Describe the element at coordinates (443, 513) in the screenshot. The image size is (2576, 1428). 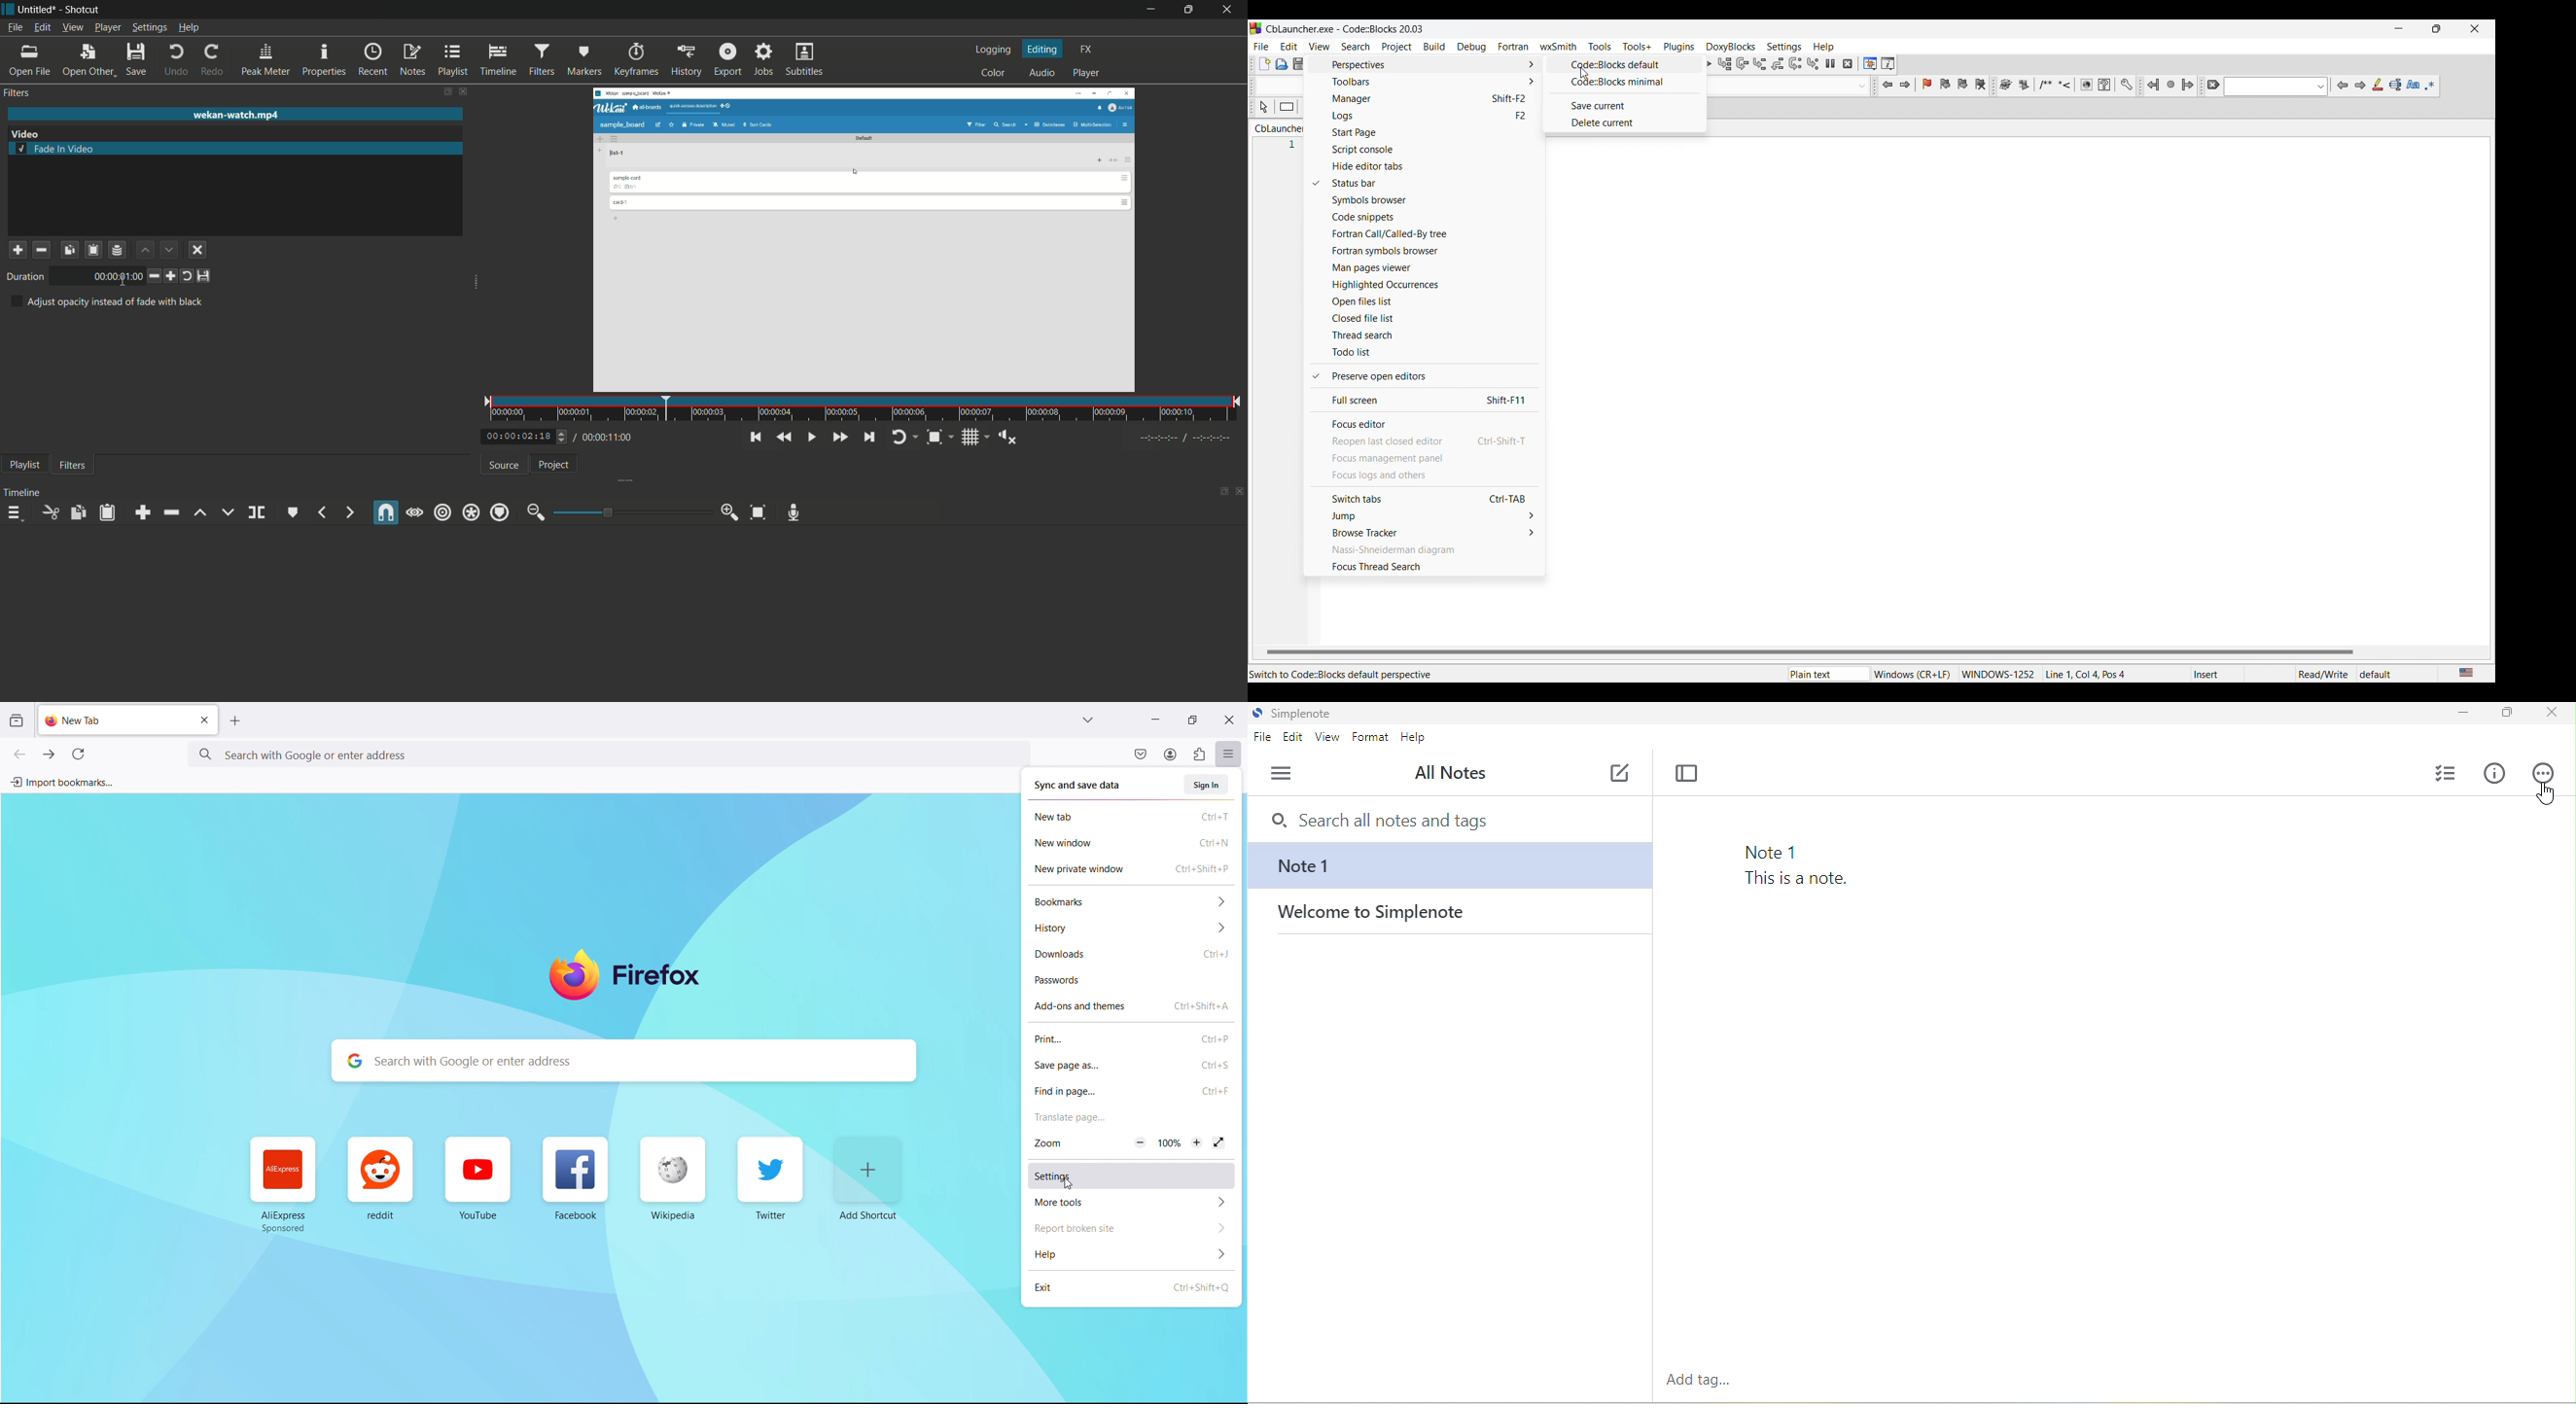
I see `ripple` at that location.